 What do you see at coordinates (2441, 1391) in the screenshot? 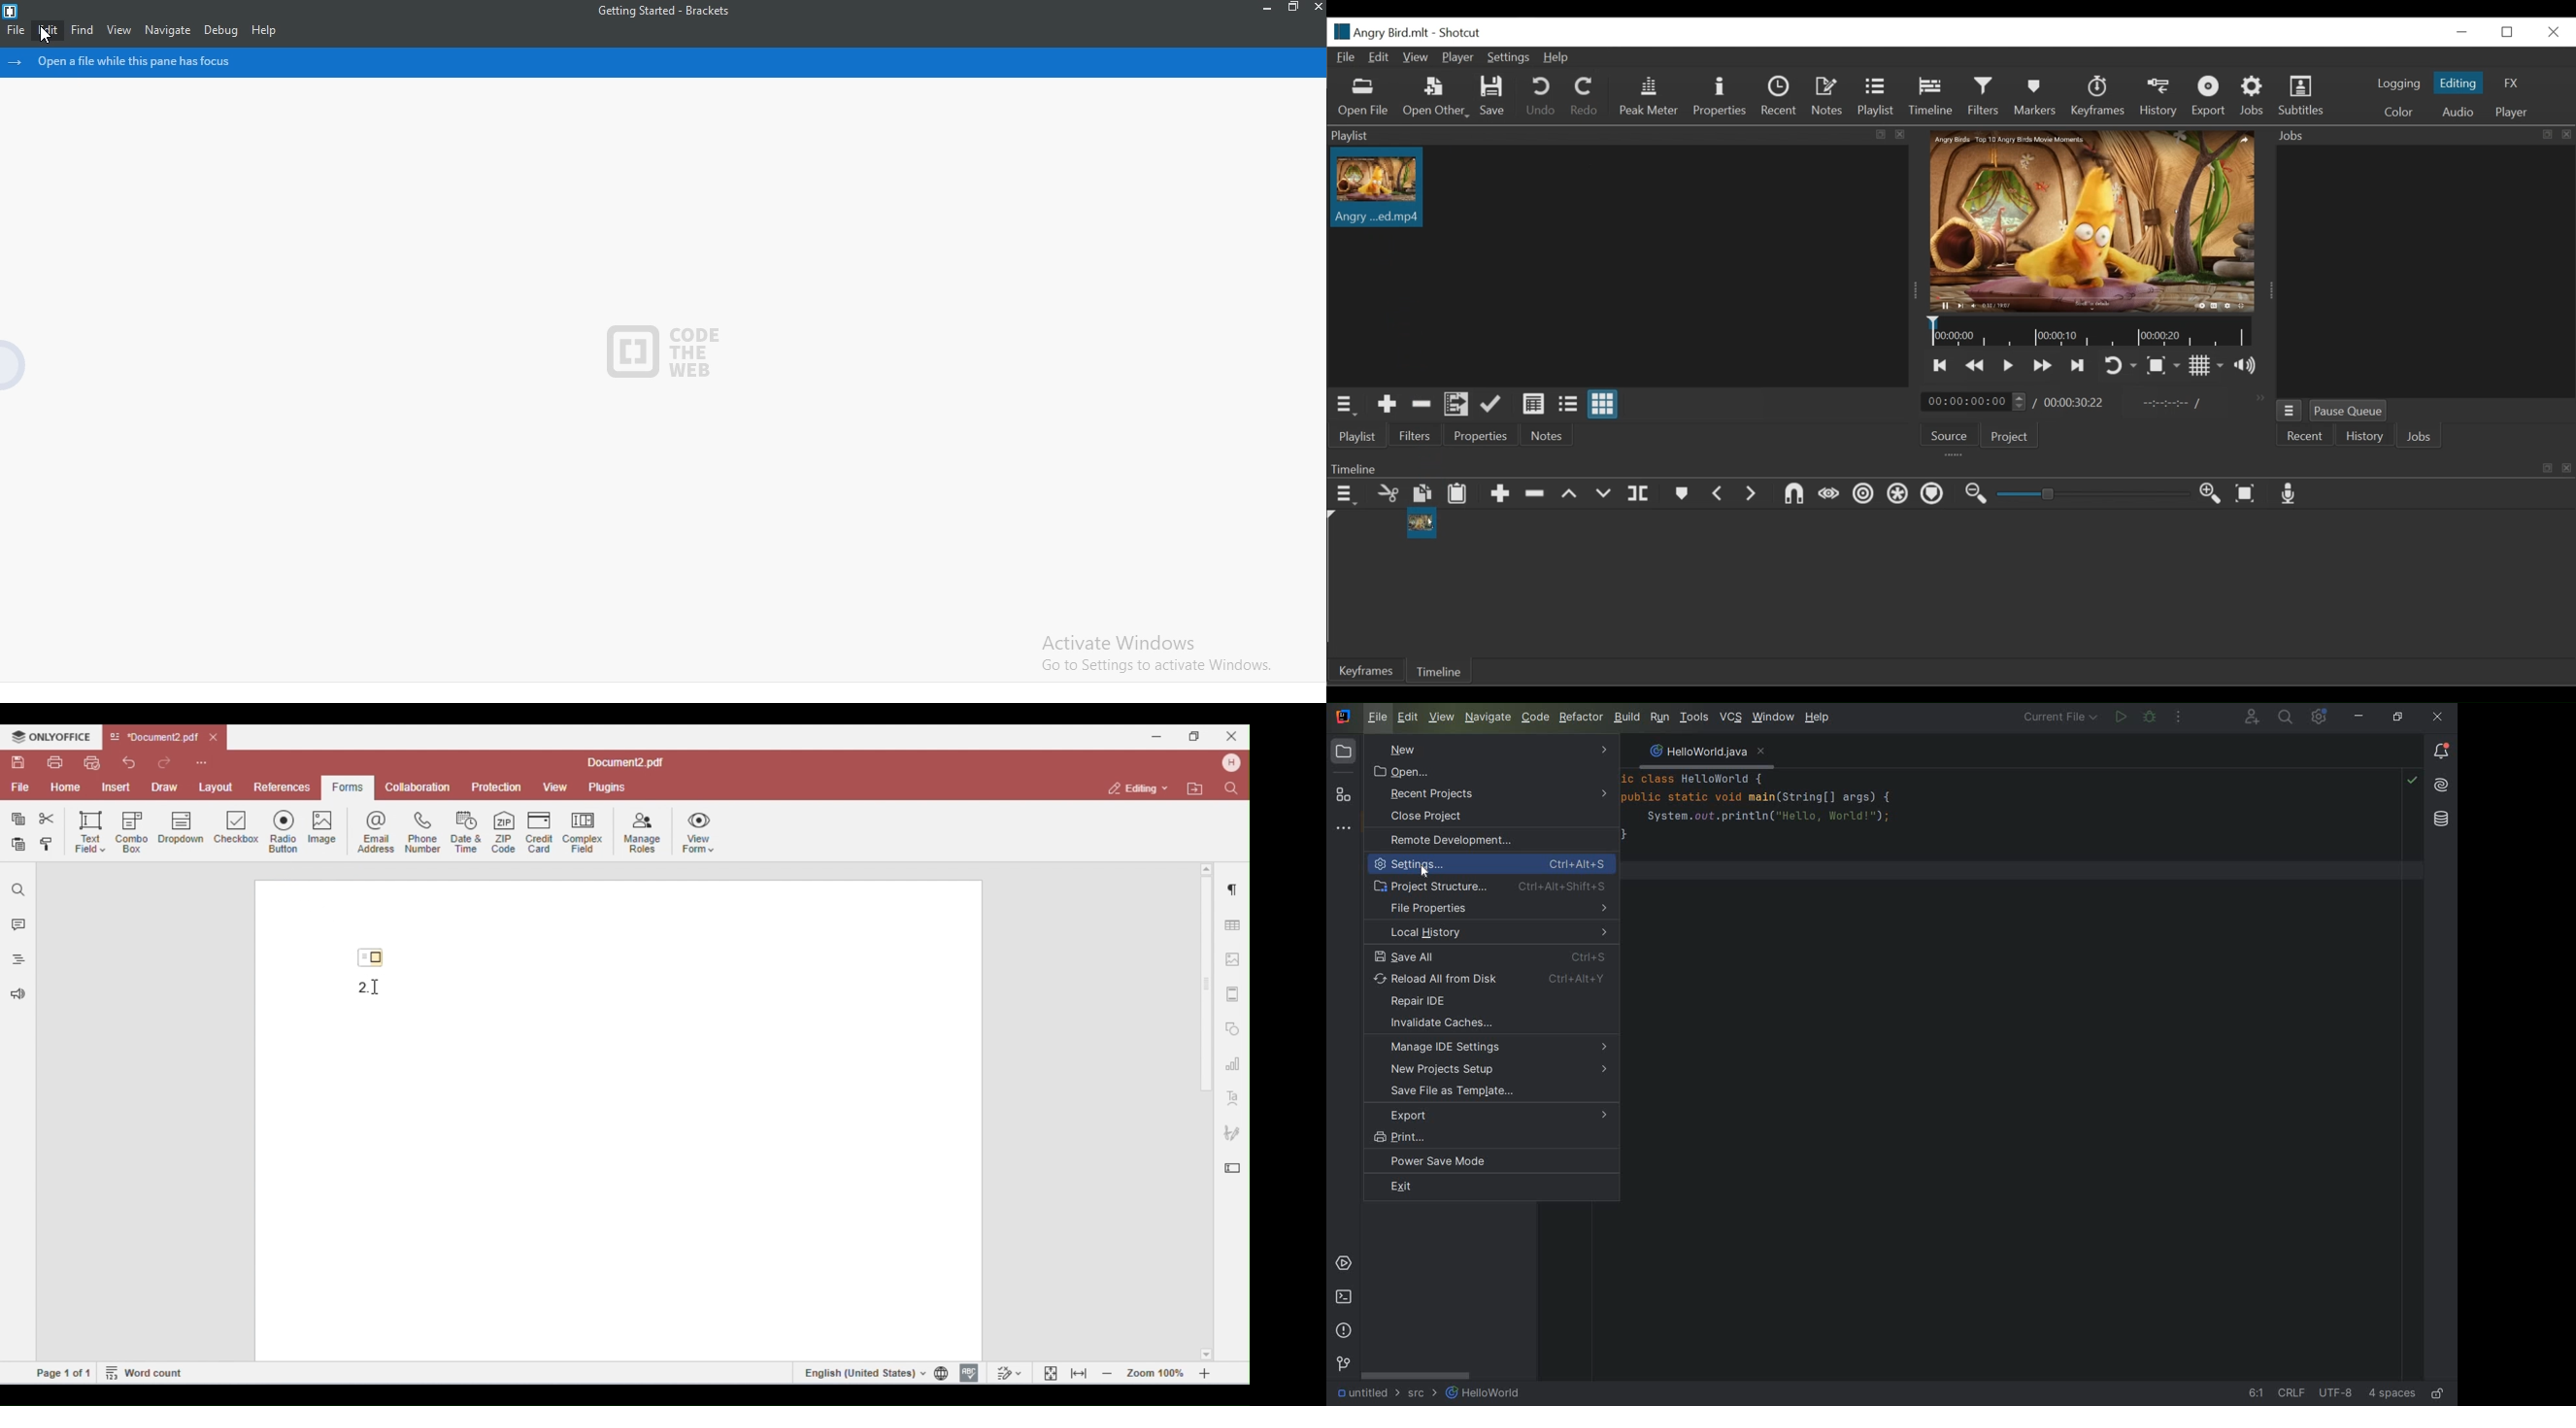
I see `edit or read only mode` at bounding box center [2441, 1391].